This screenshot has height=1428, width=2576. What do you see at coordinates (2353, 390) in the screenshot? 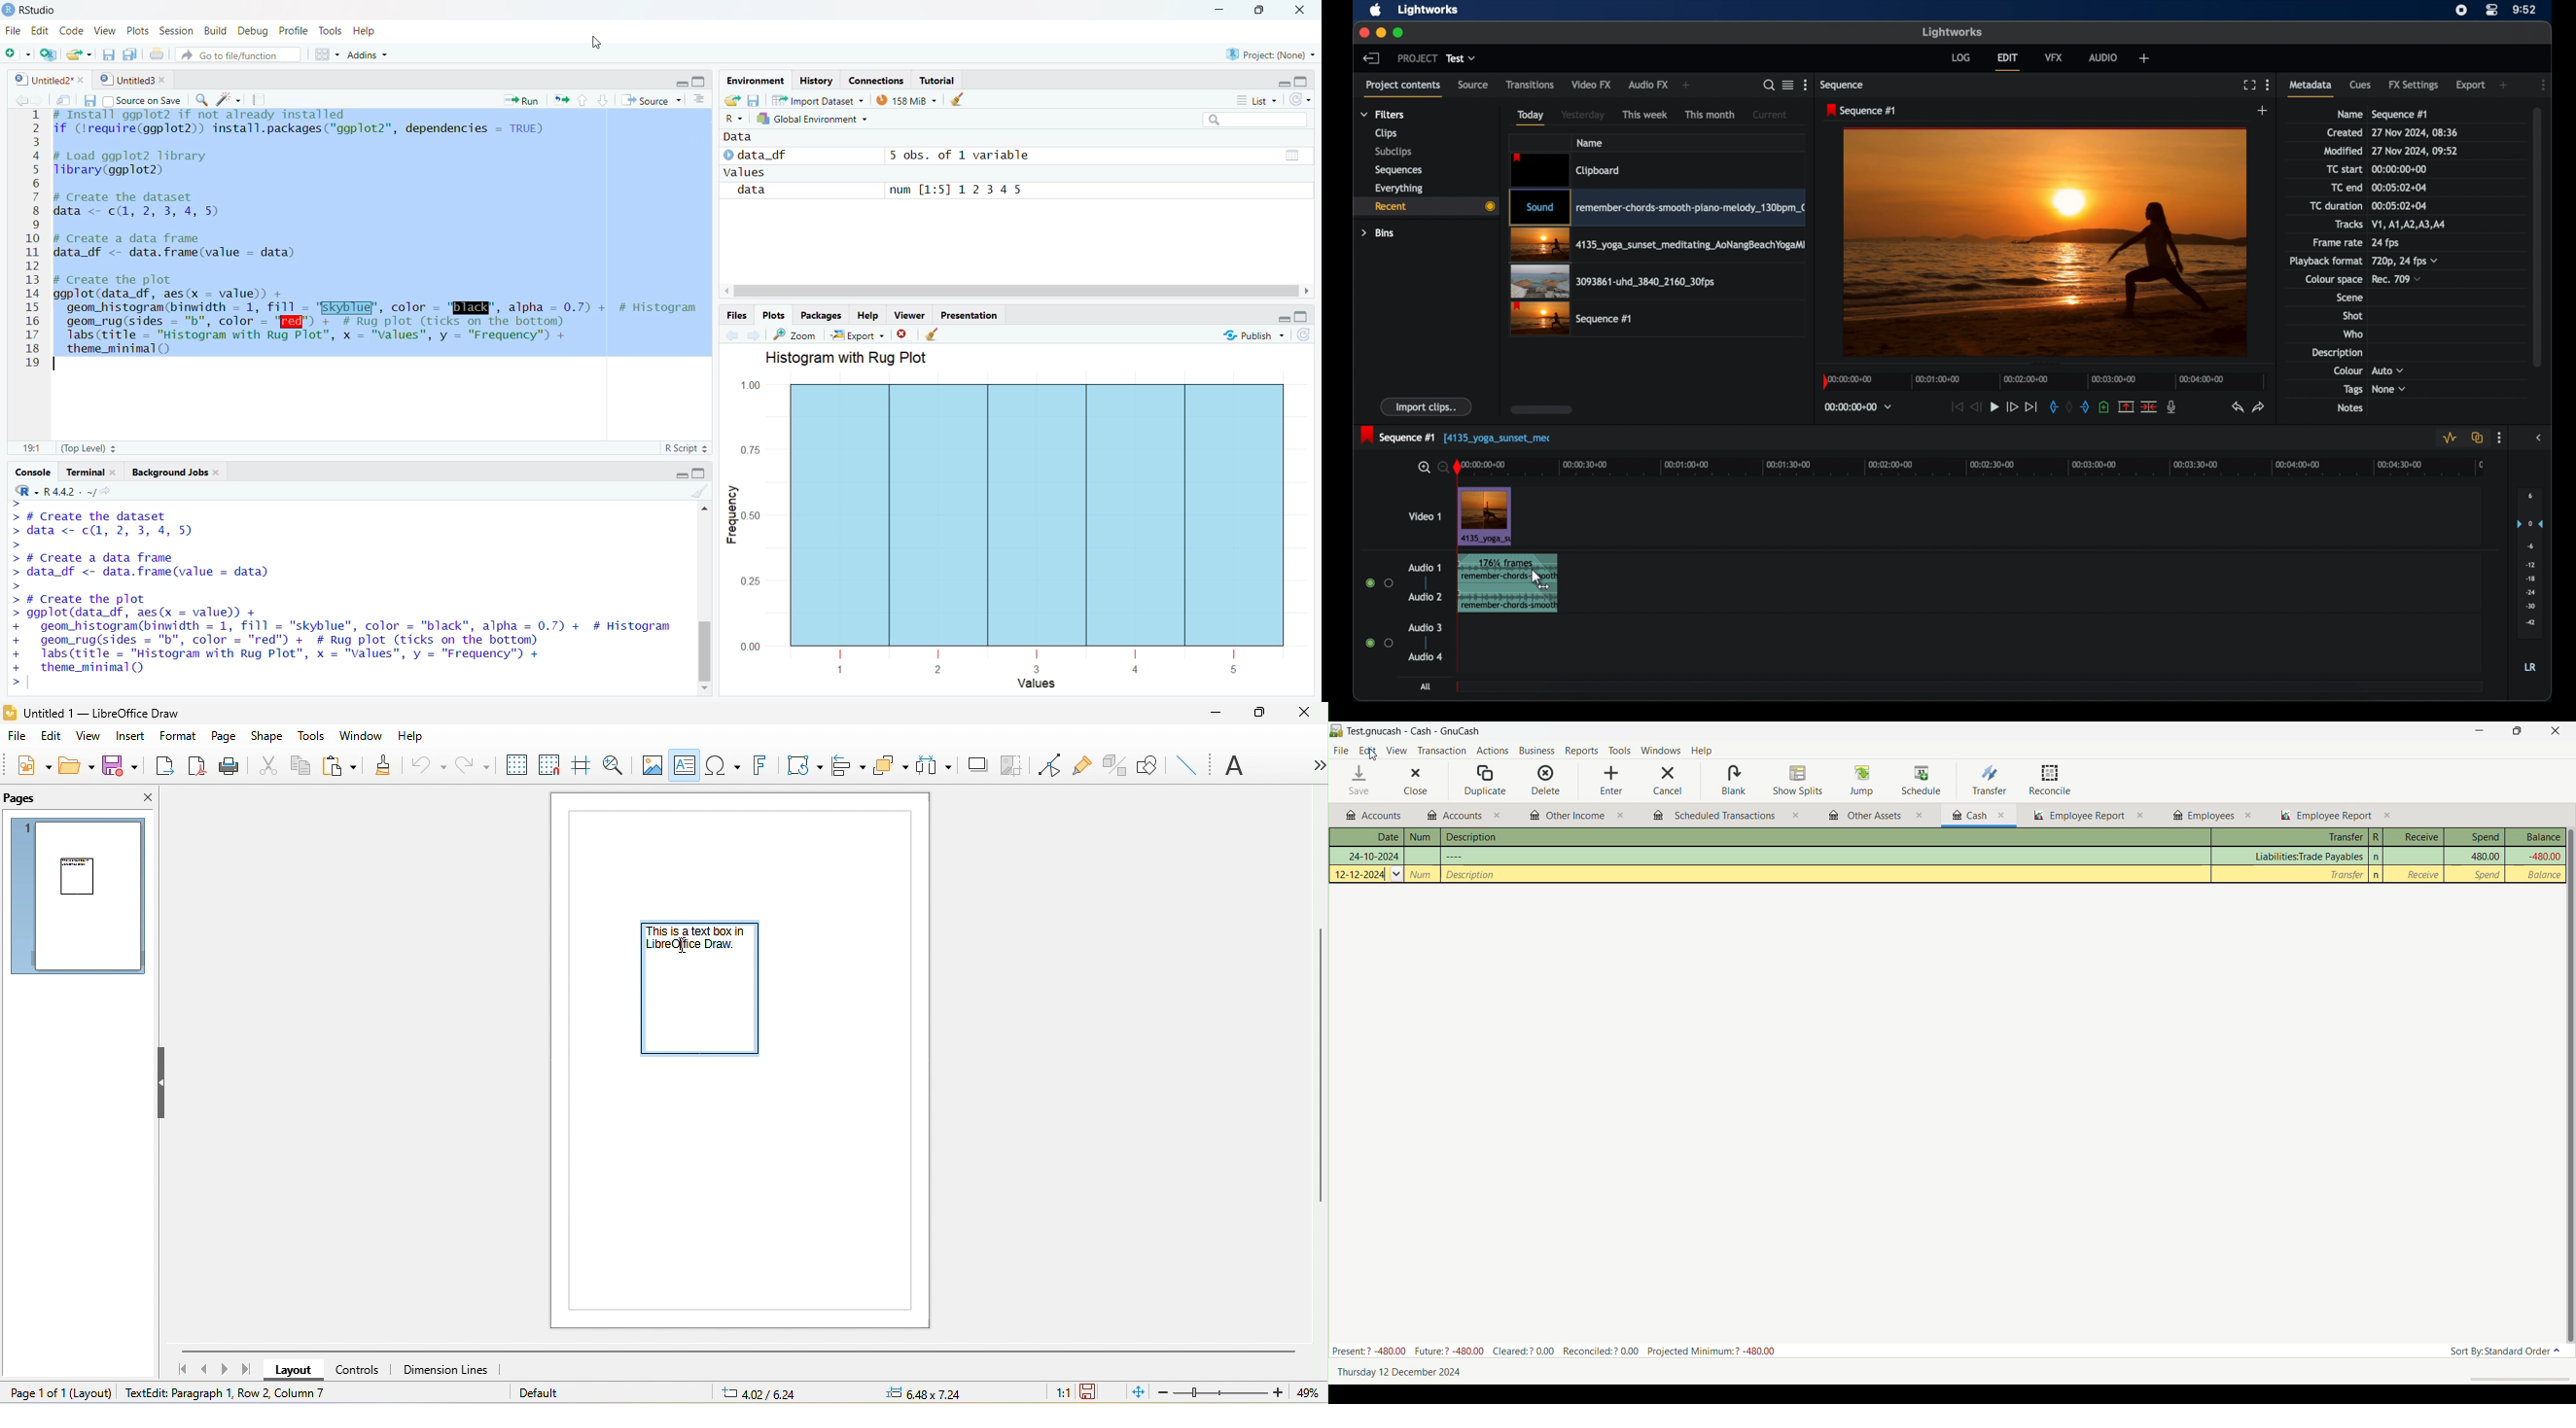
I see `tags` at bounding box center [2353, 390].